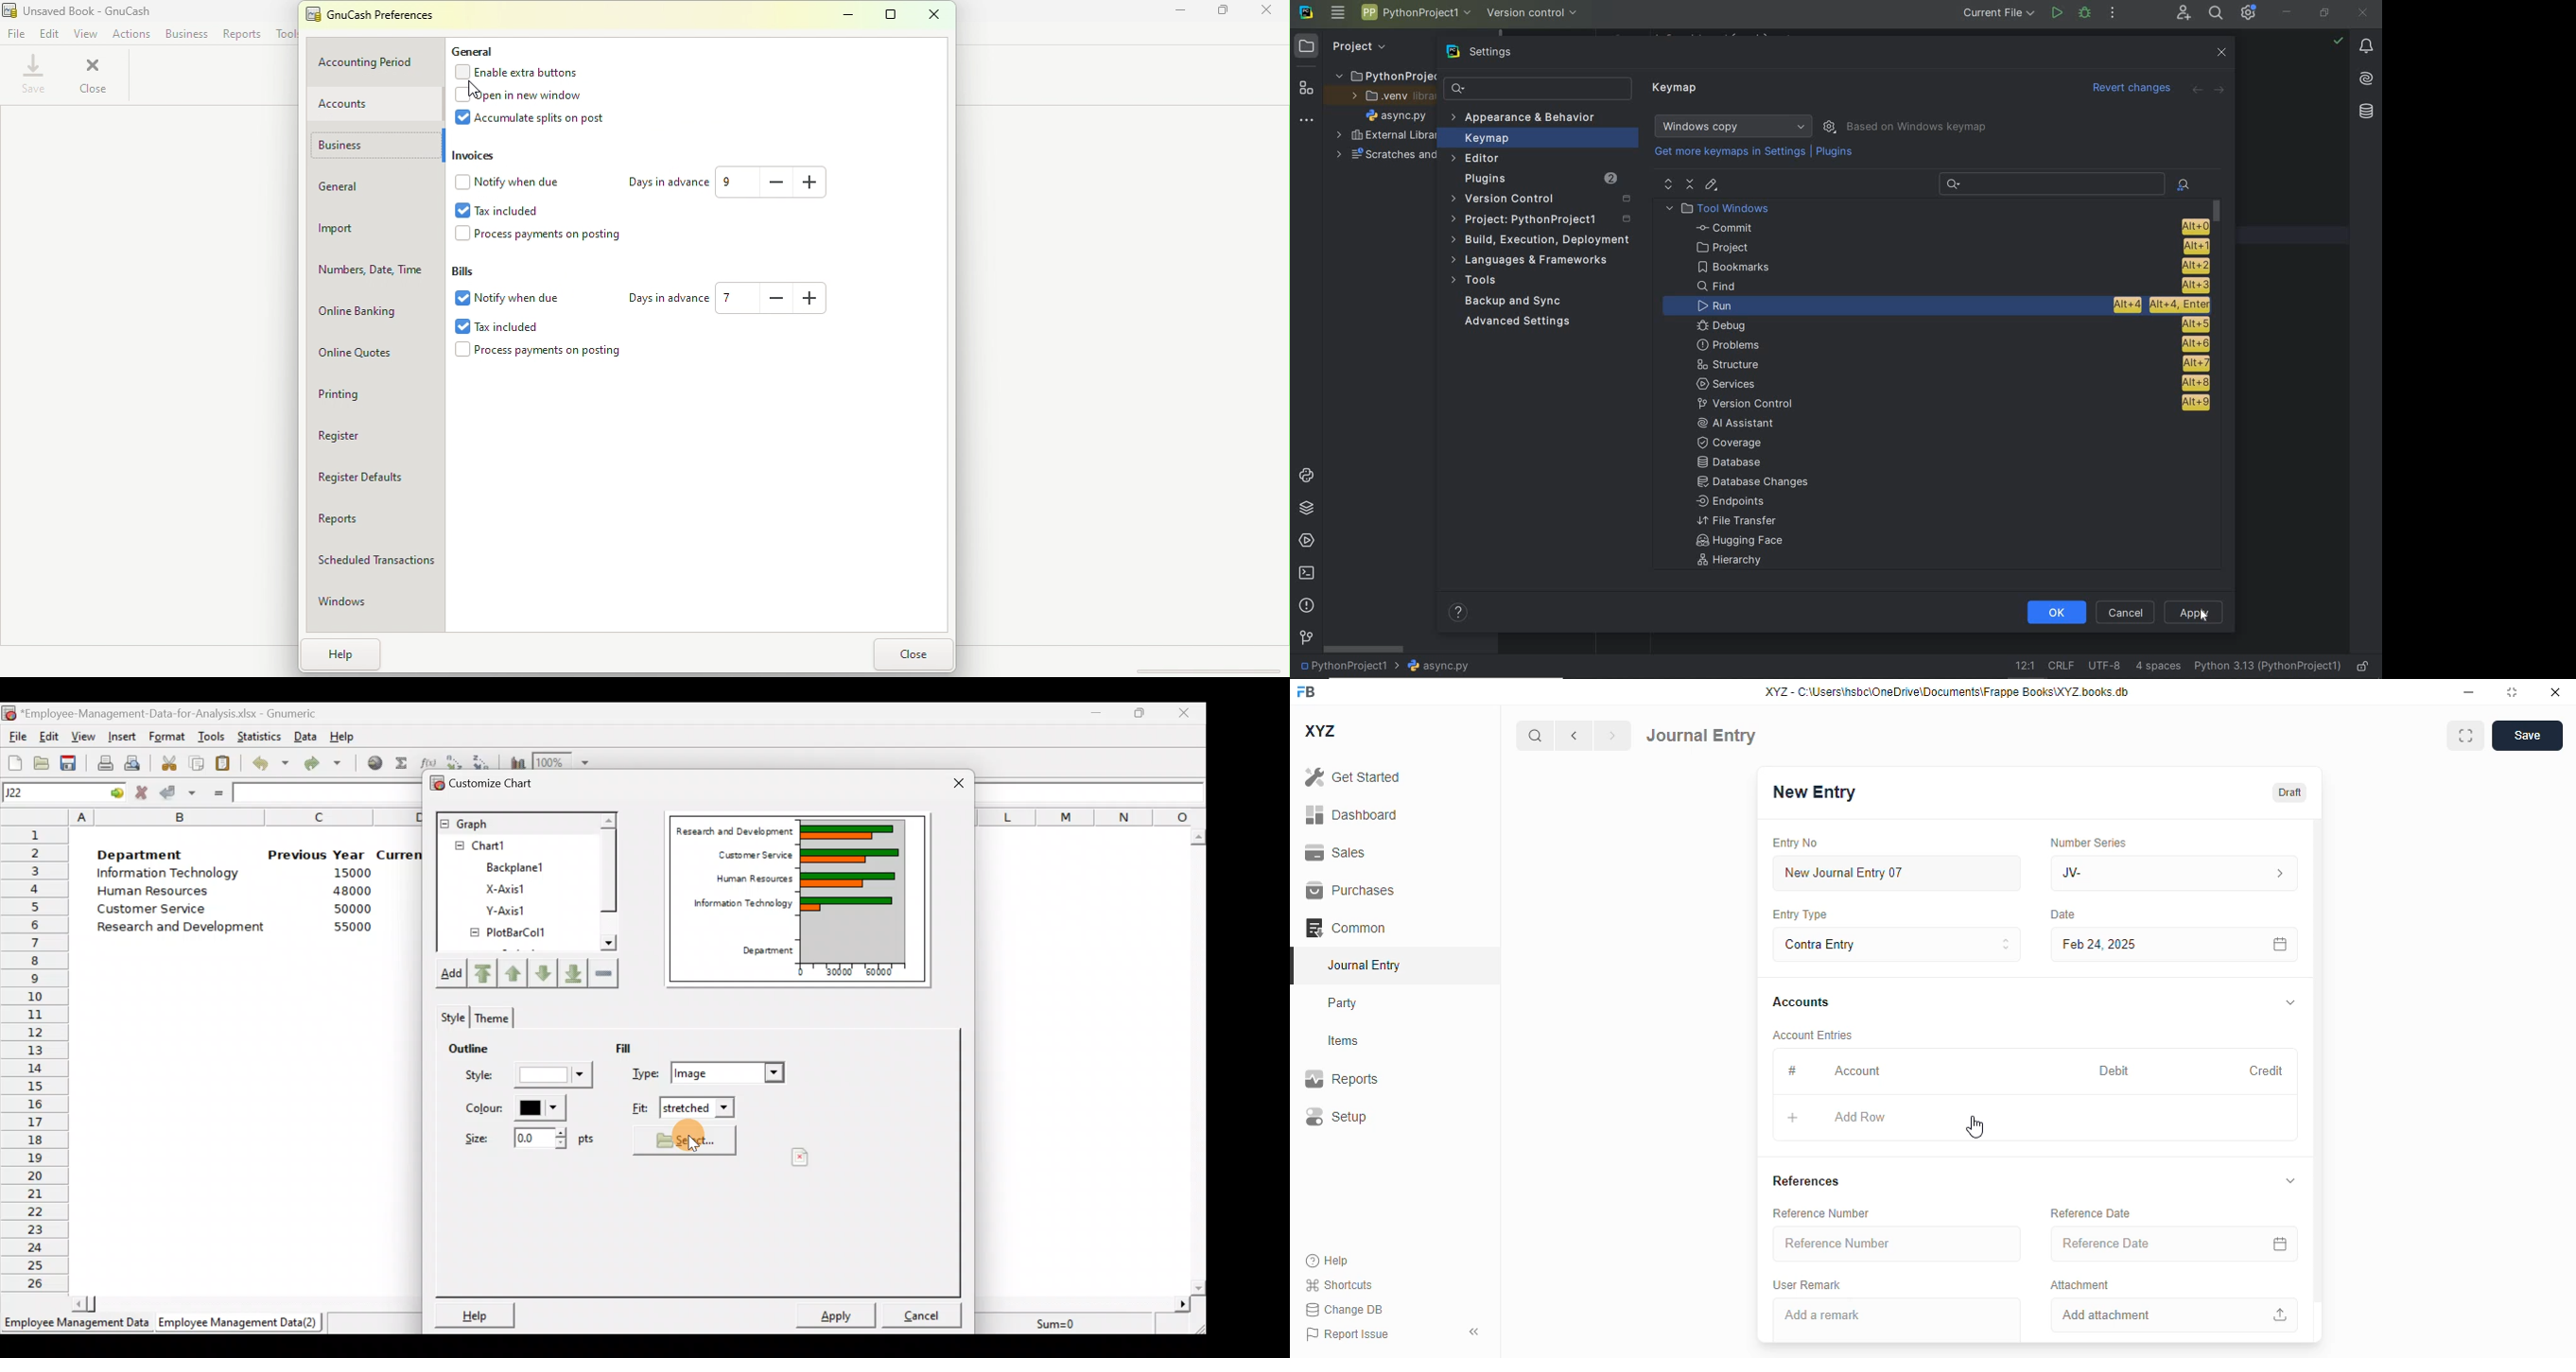  I want to click on File Transfer, so click(1737, 521).